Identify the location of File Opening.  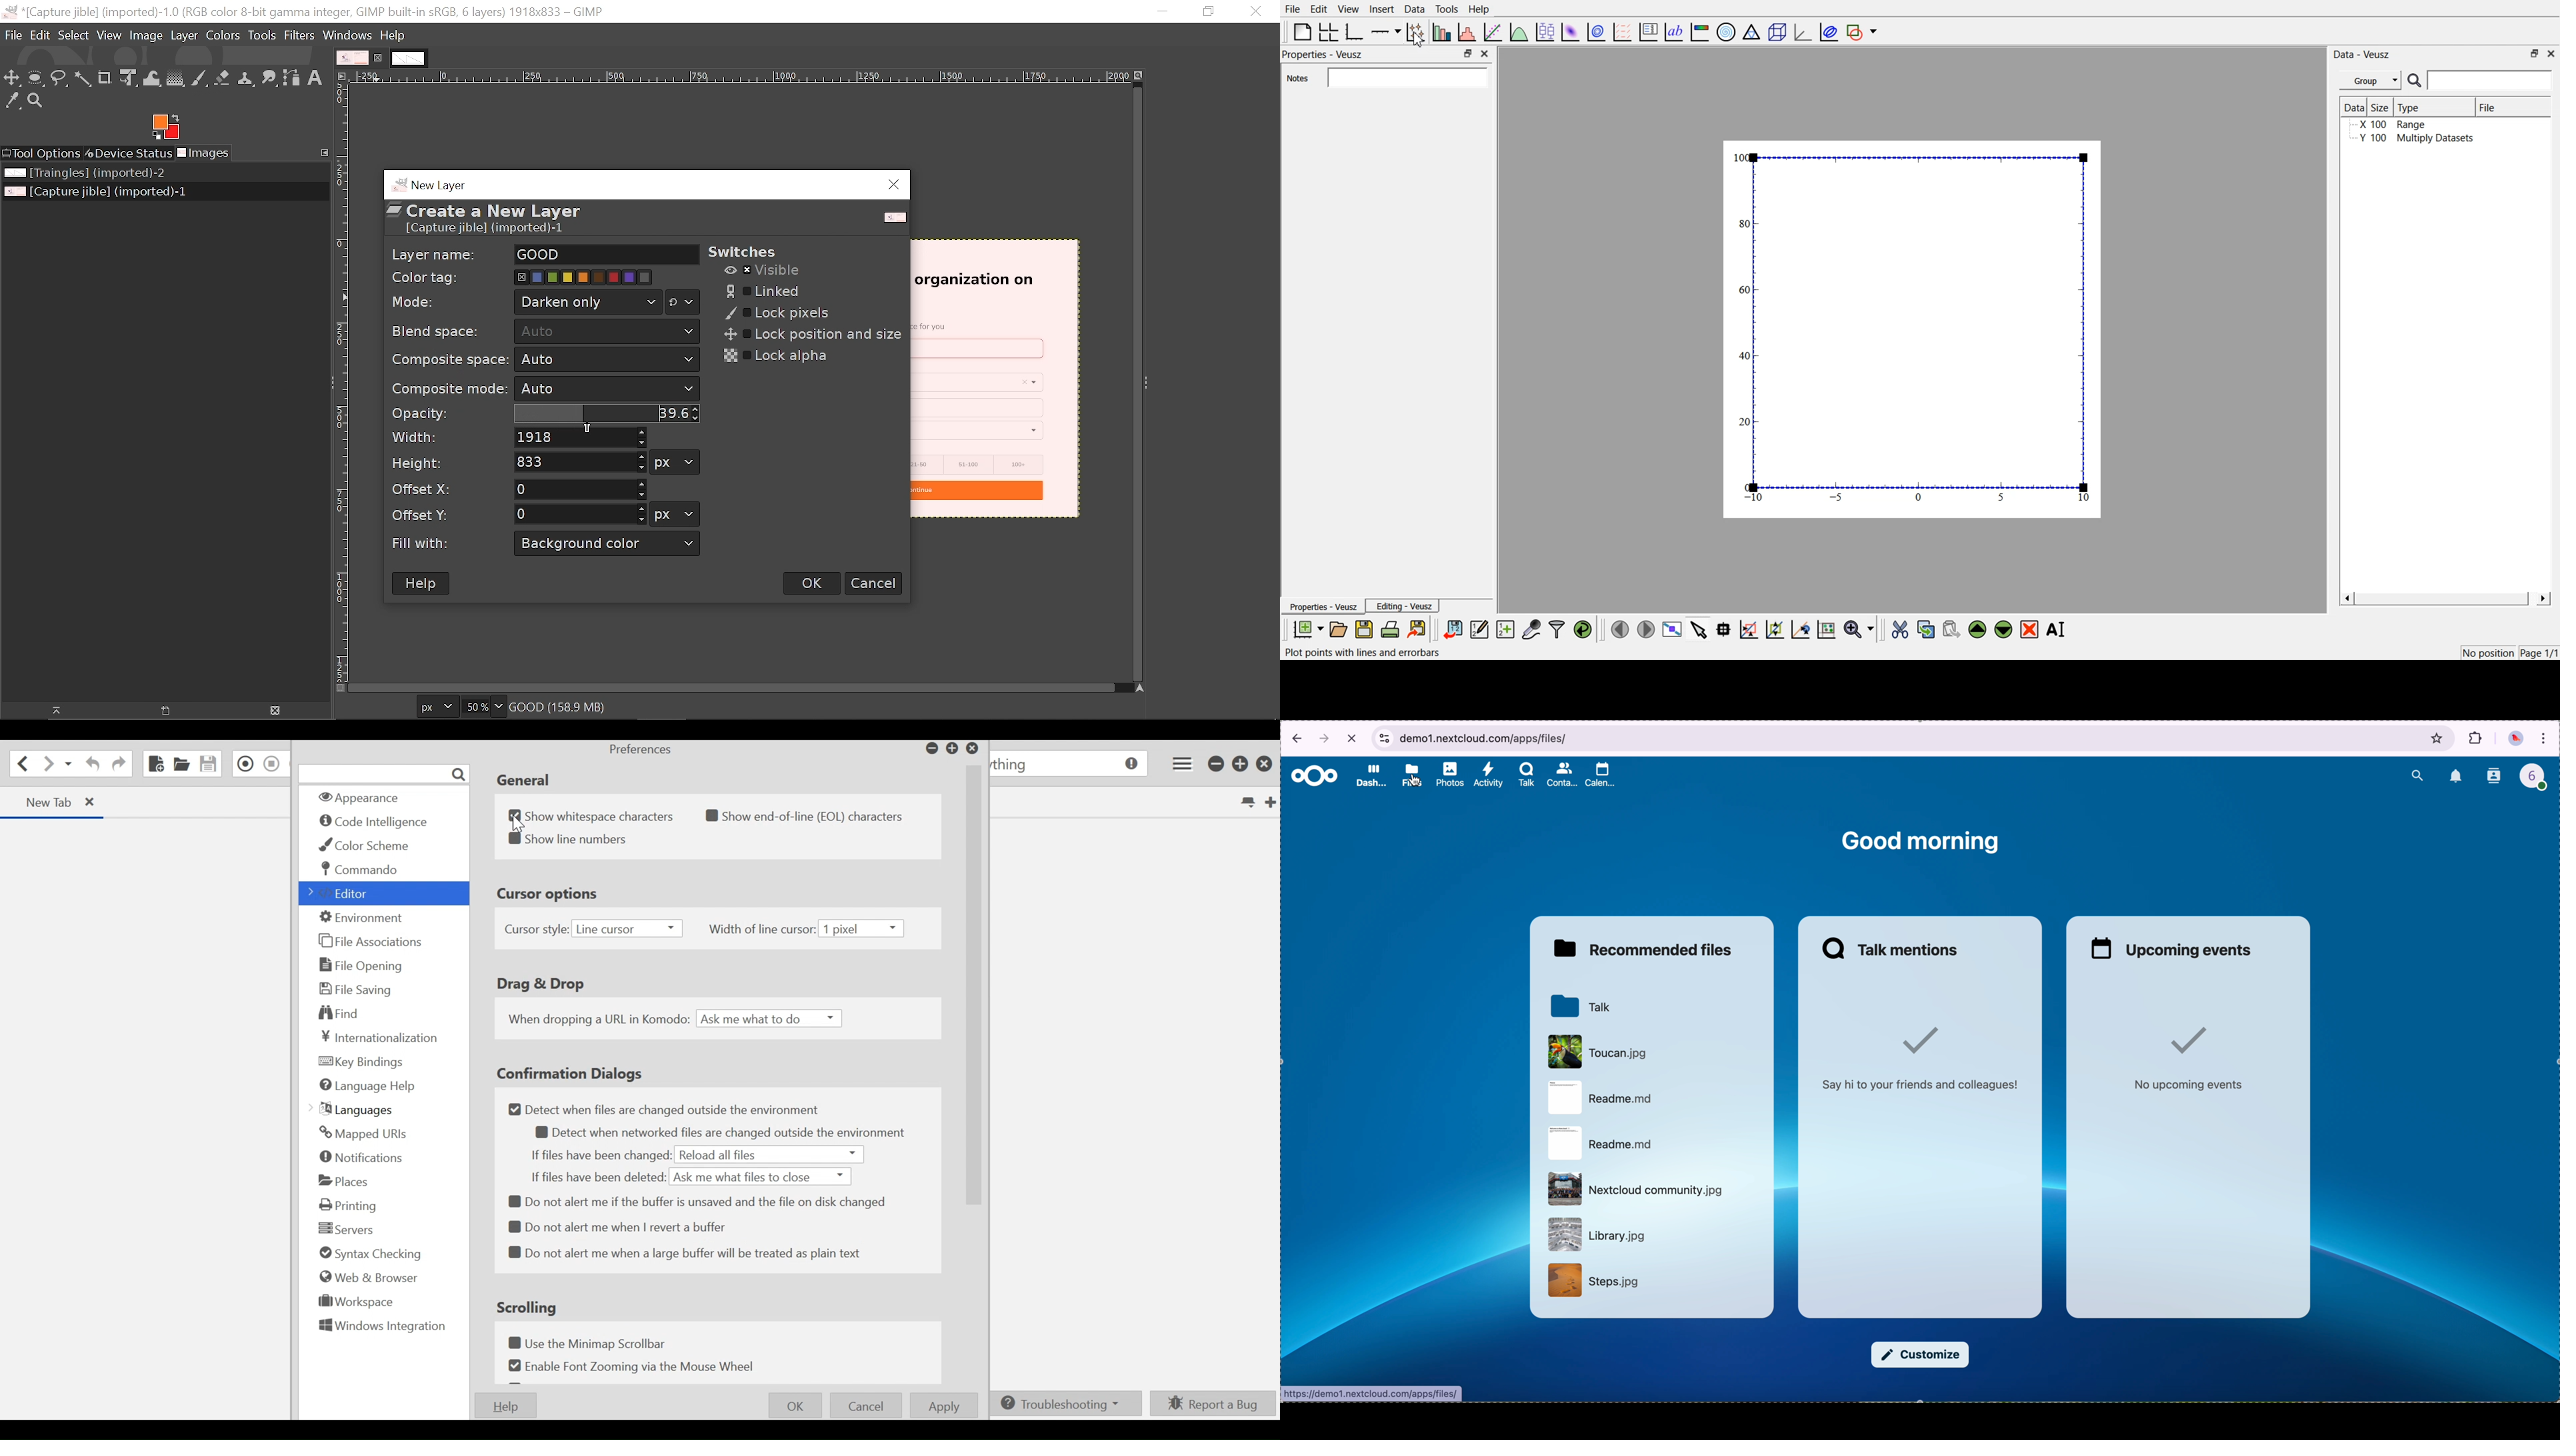
(363, 966).